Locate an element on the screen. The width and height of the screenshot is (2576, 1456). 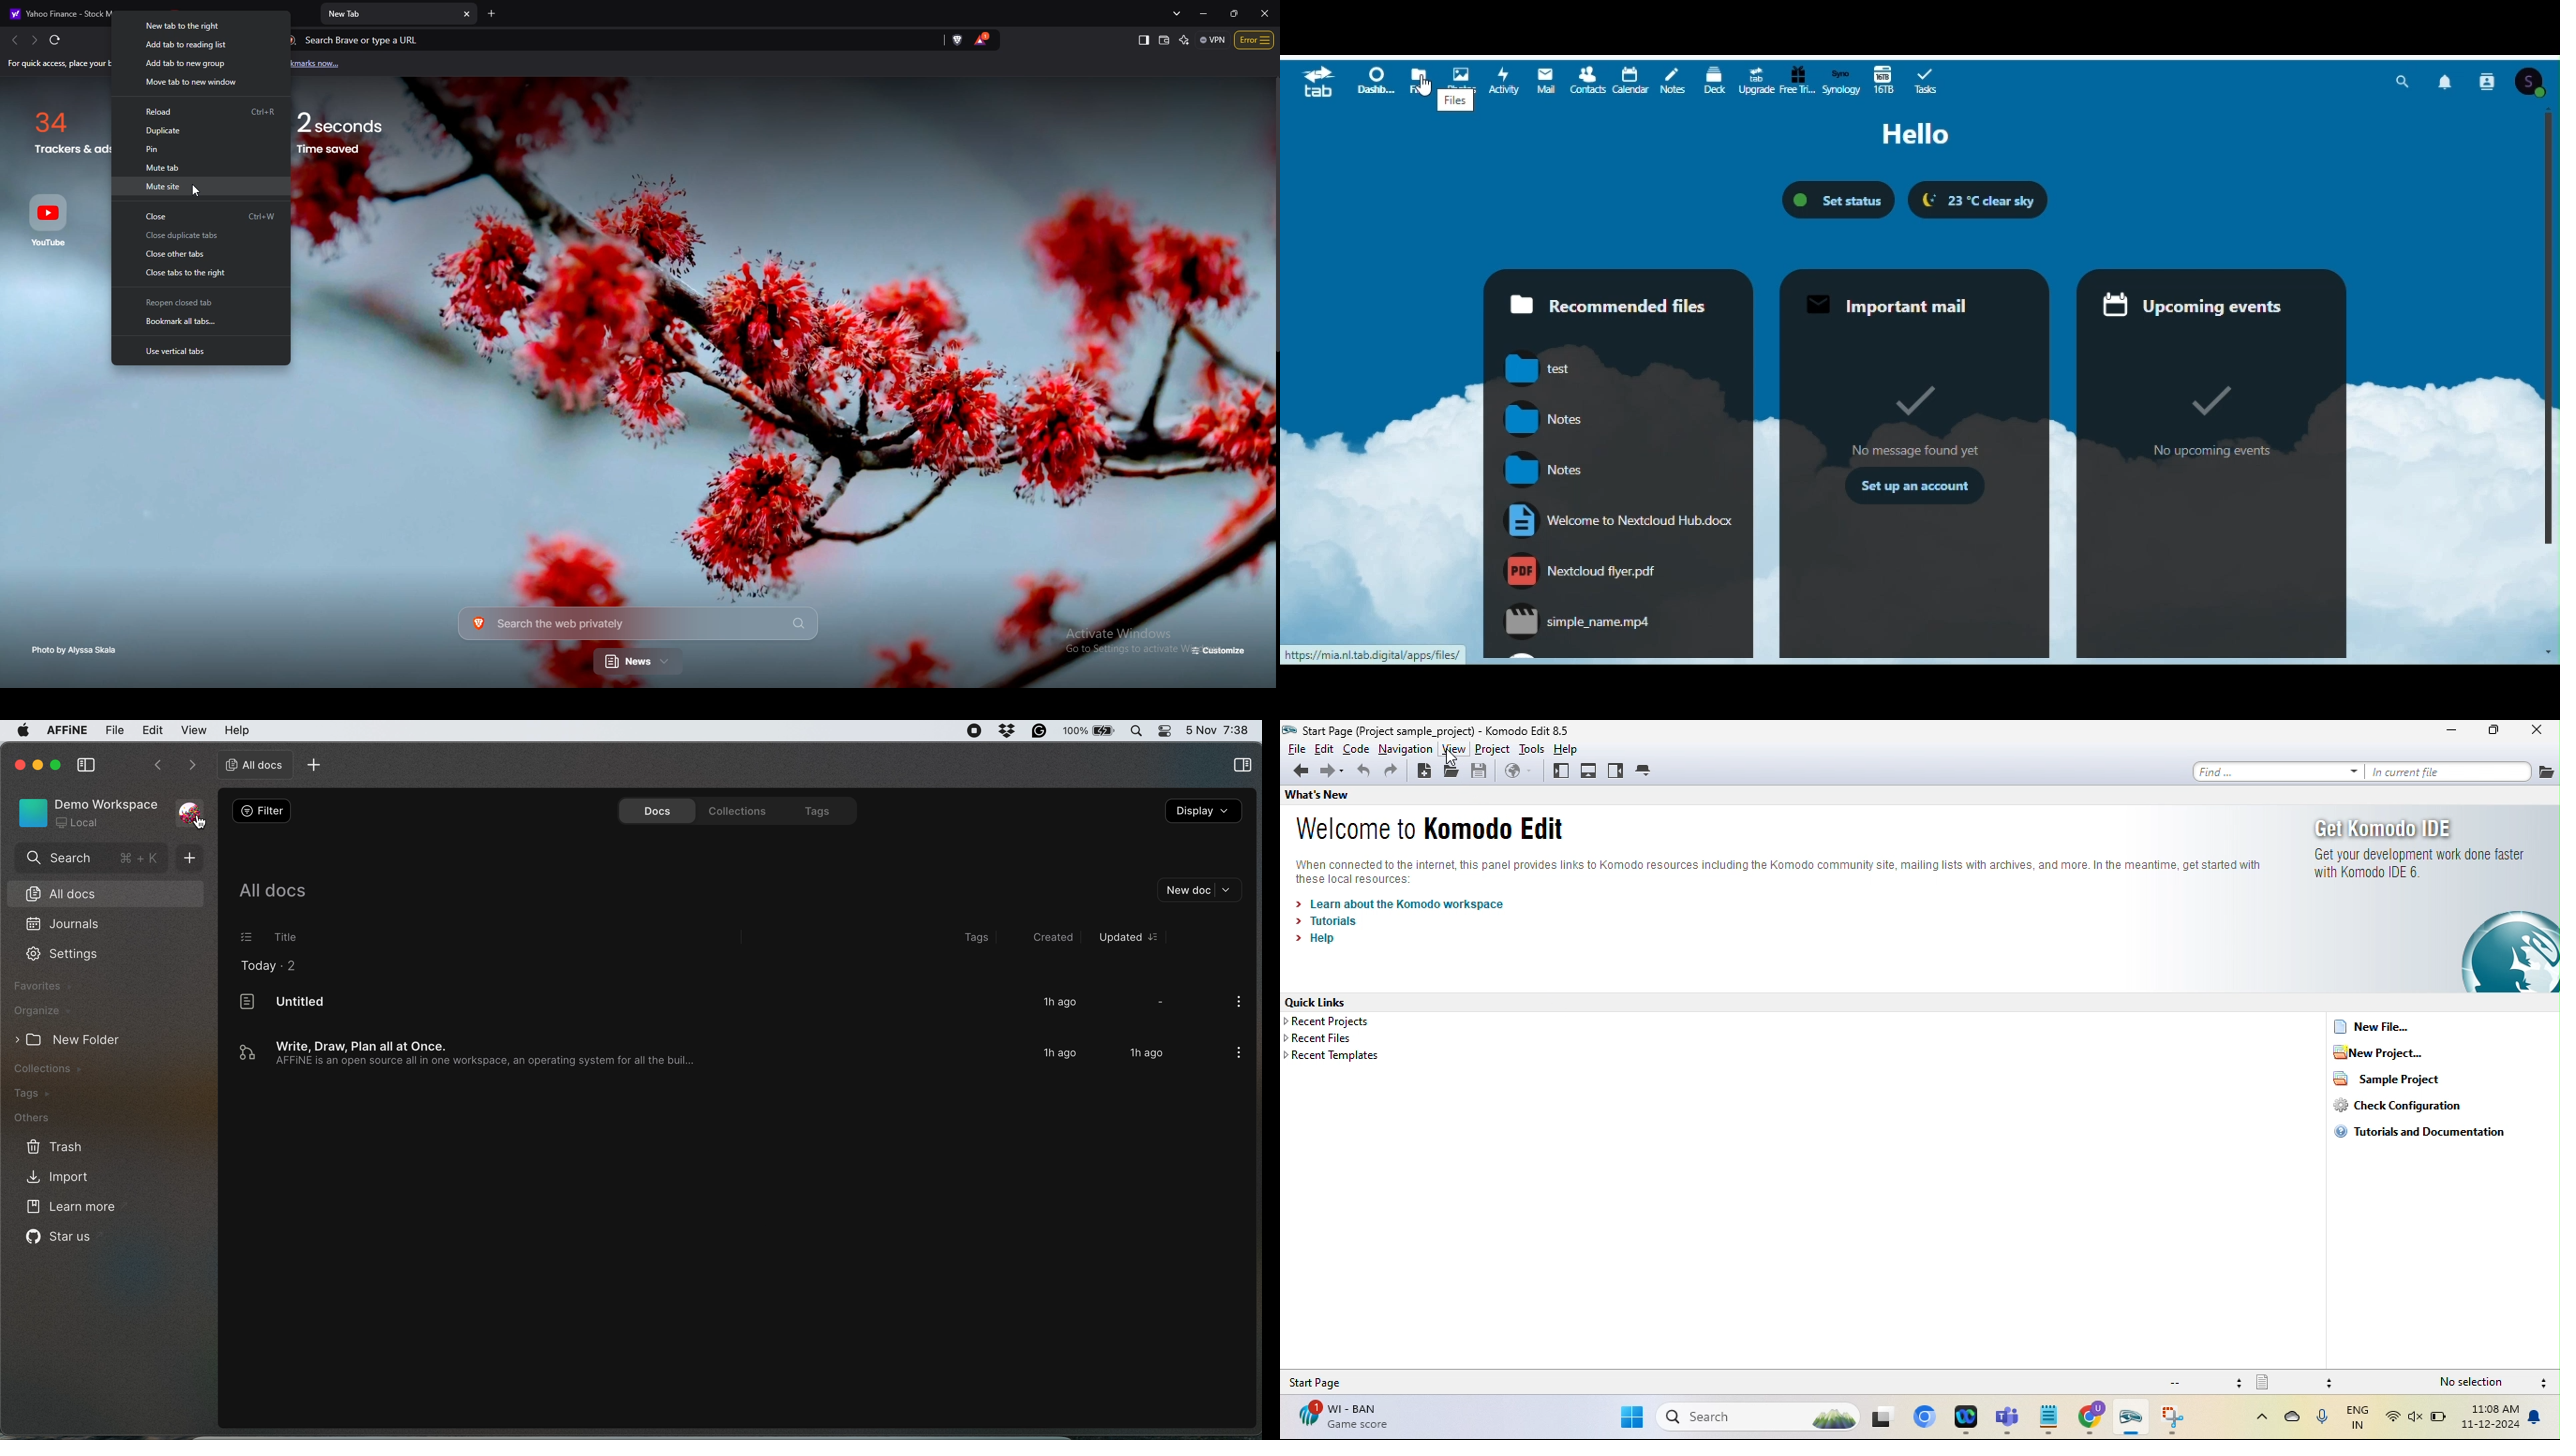
collections is located at coordinates (734, 810).